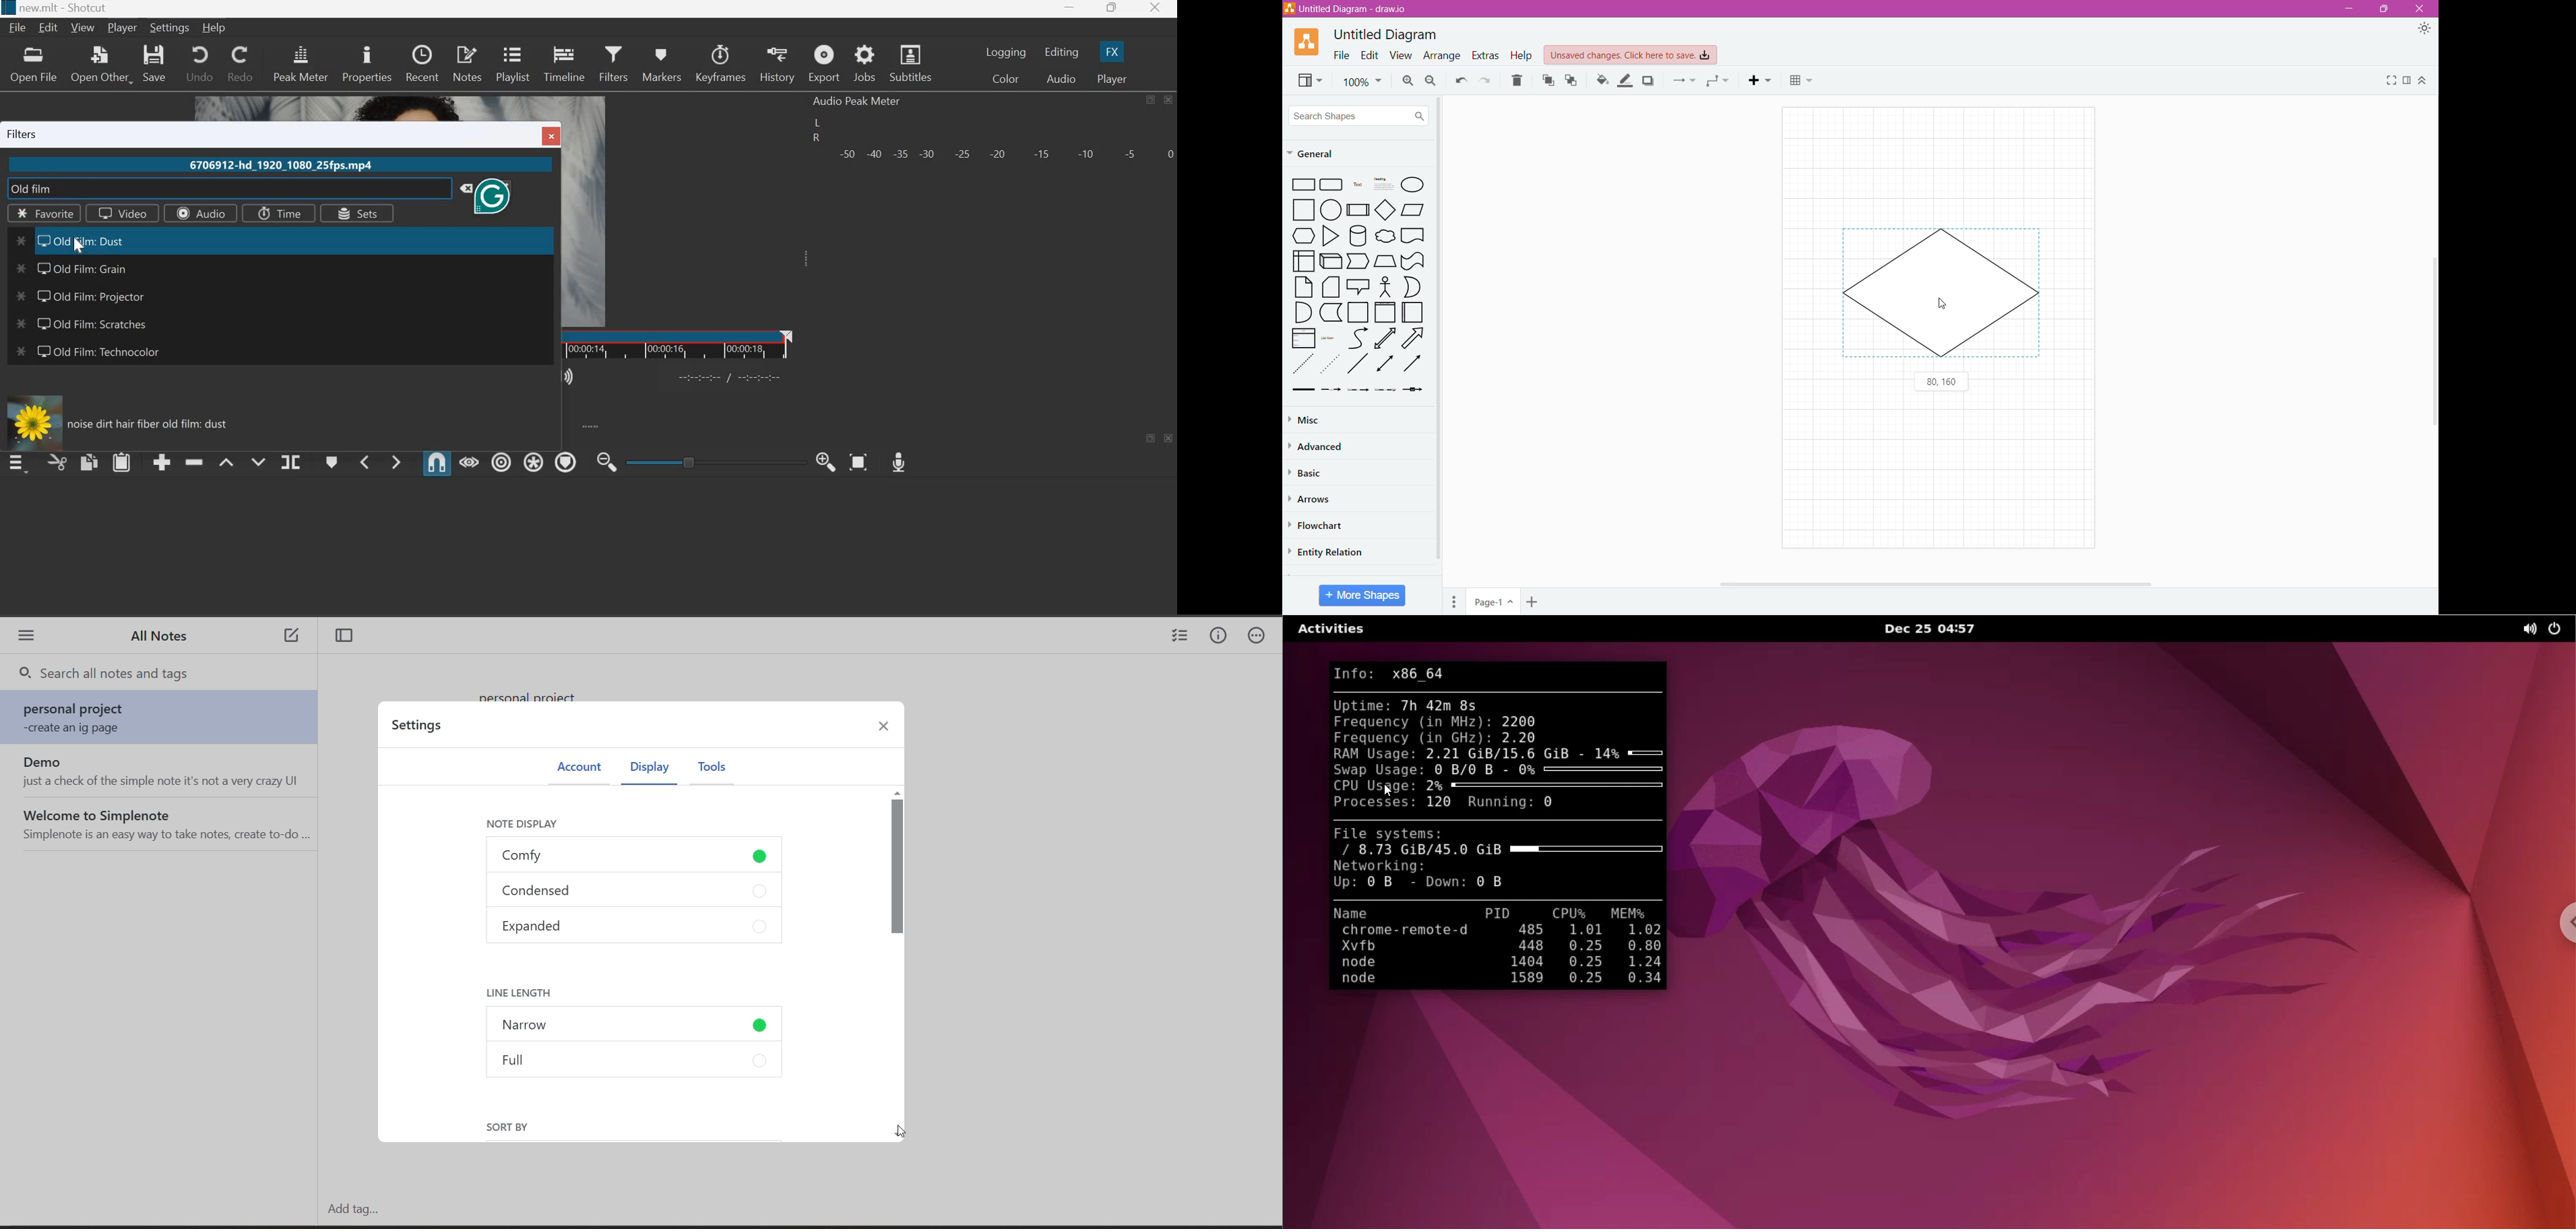  Describe the element at coordinates (1518, 81) in the screenshot. I see `Delete` at that location.